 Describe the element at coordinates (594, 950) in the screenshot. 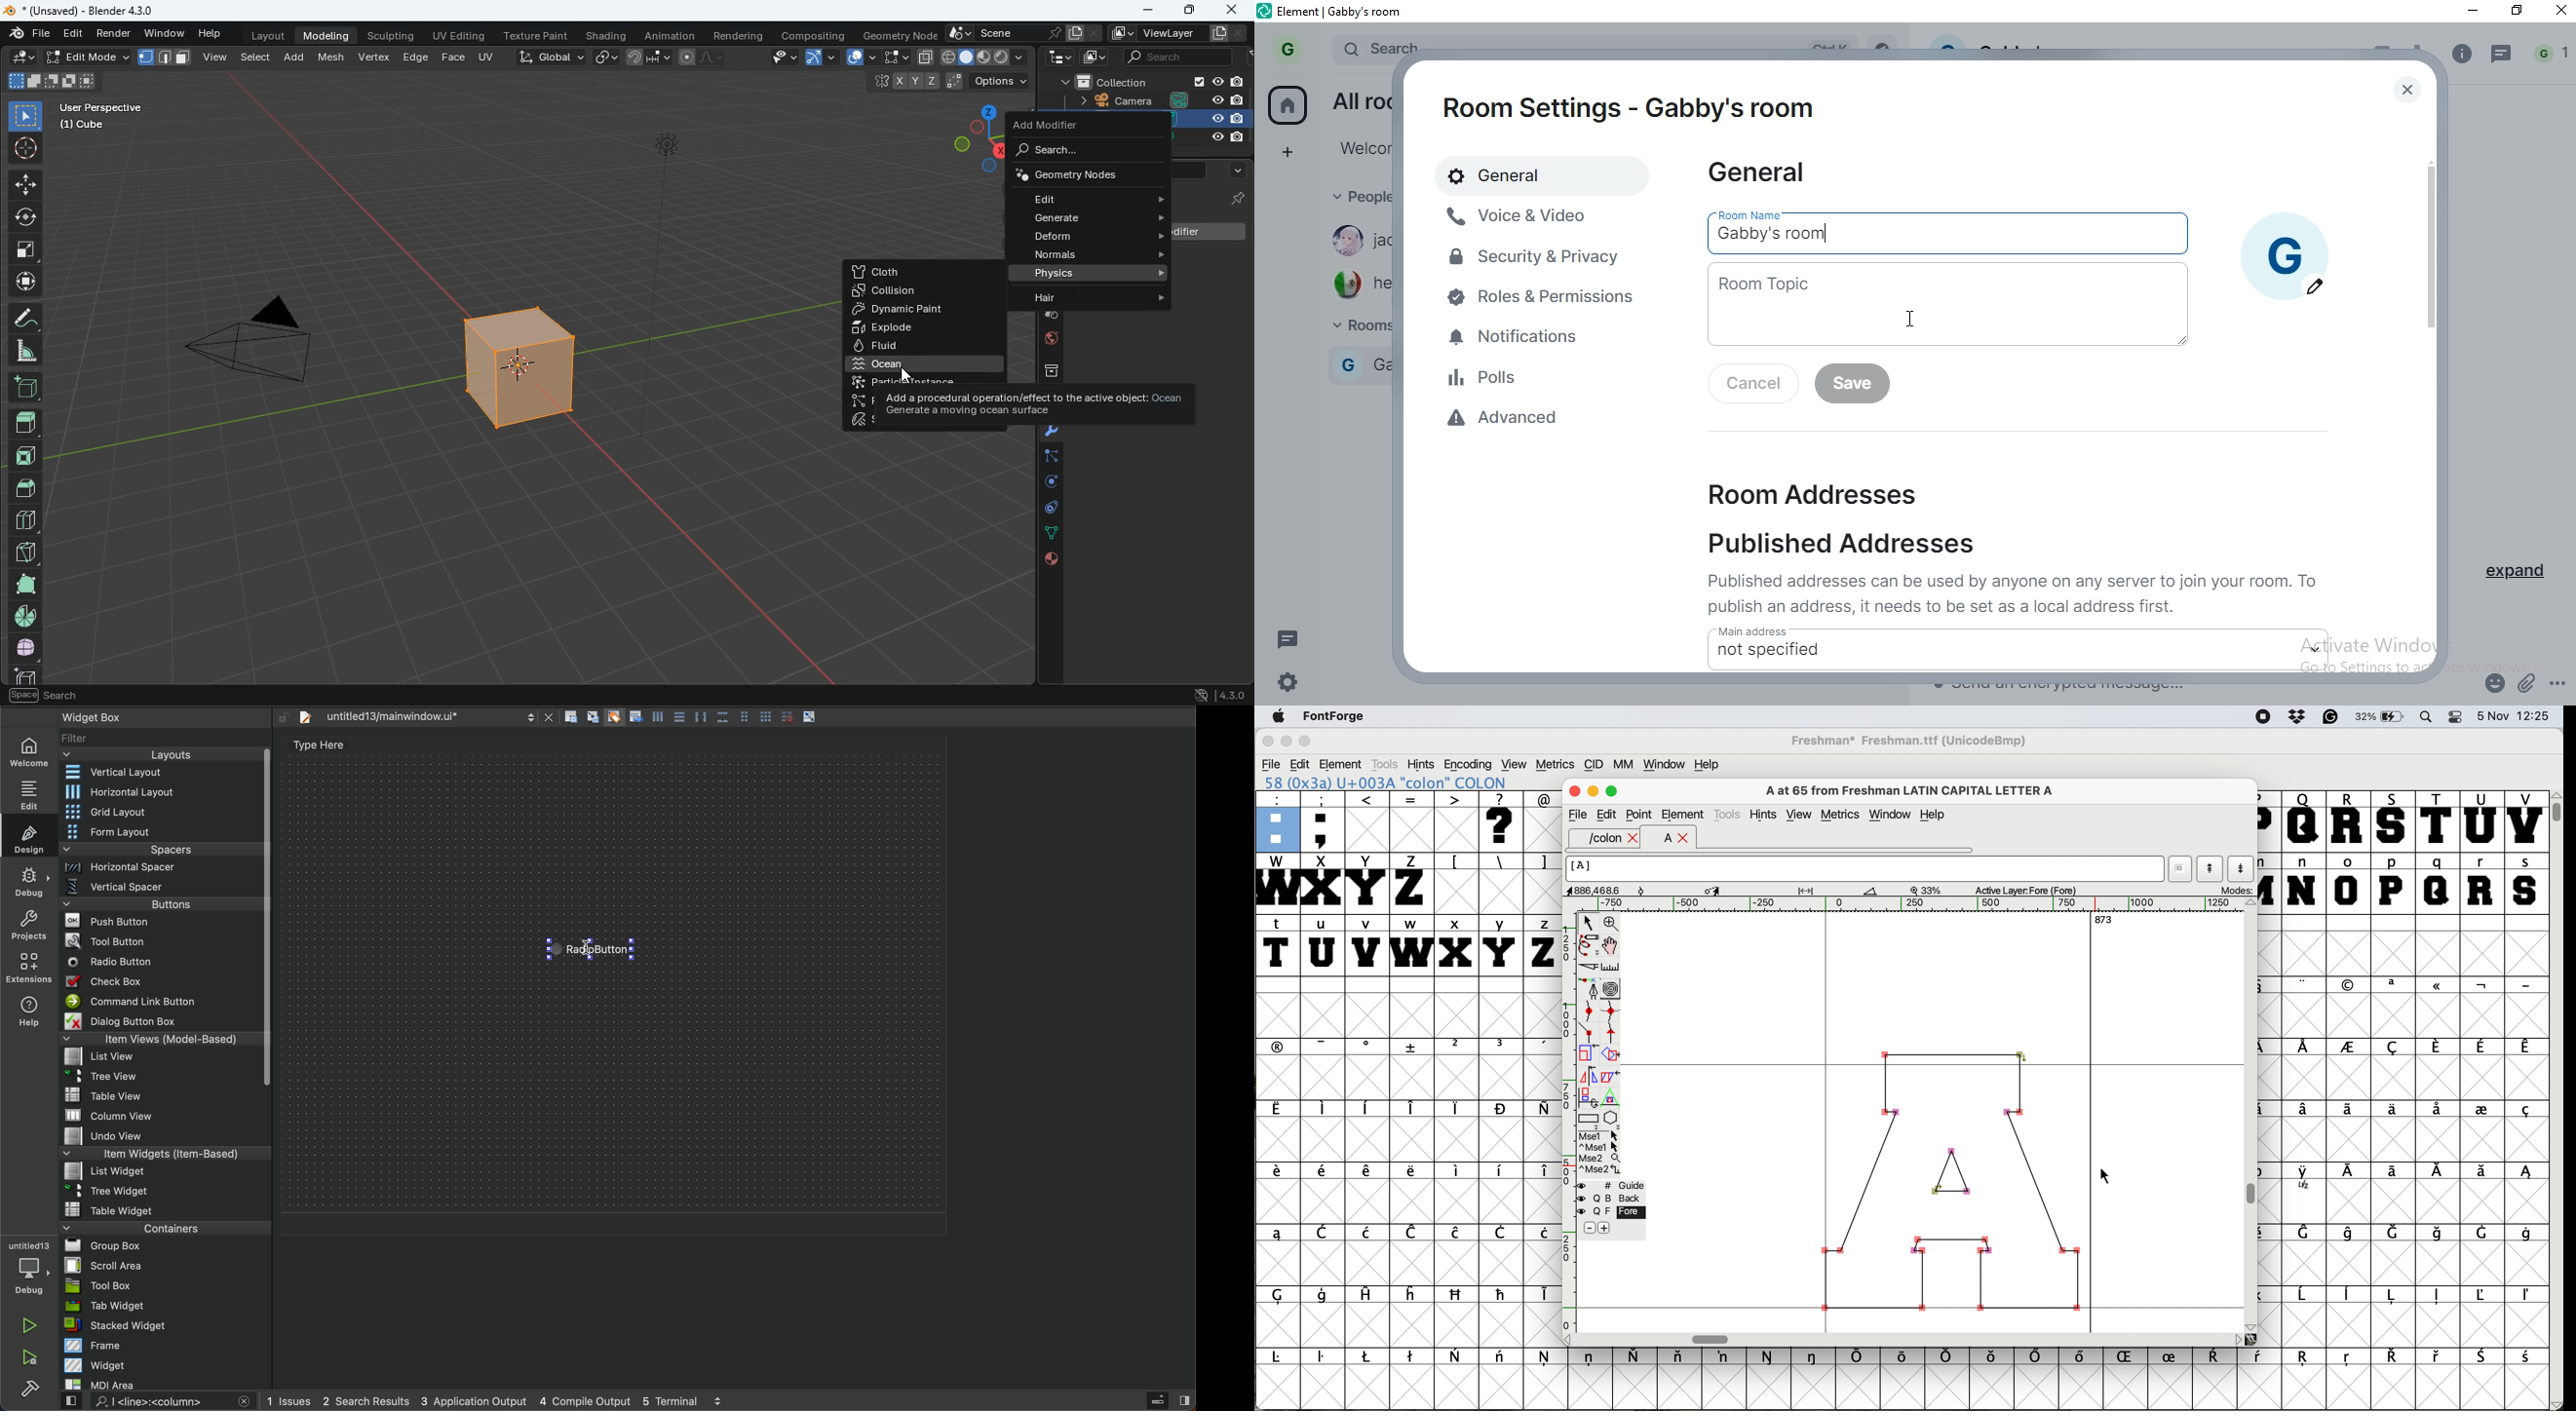

I see `click` at that location.